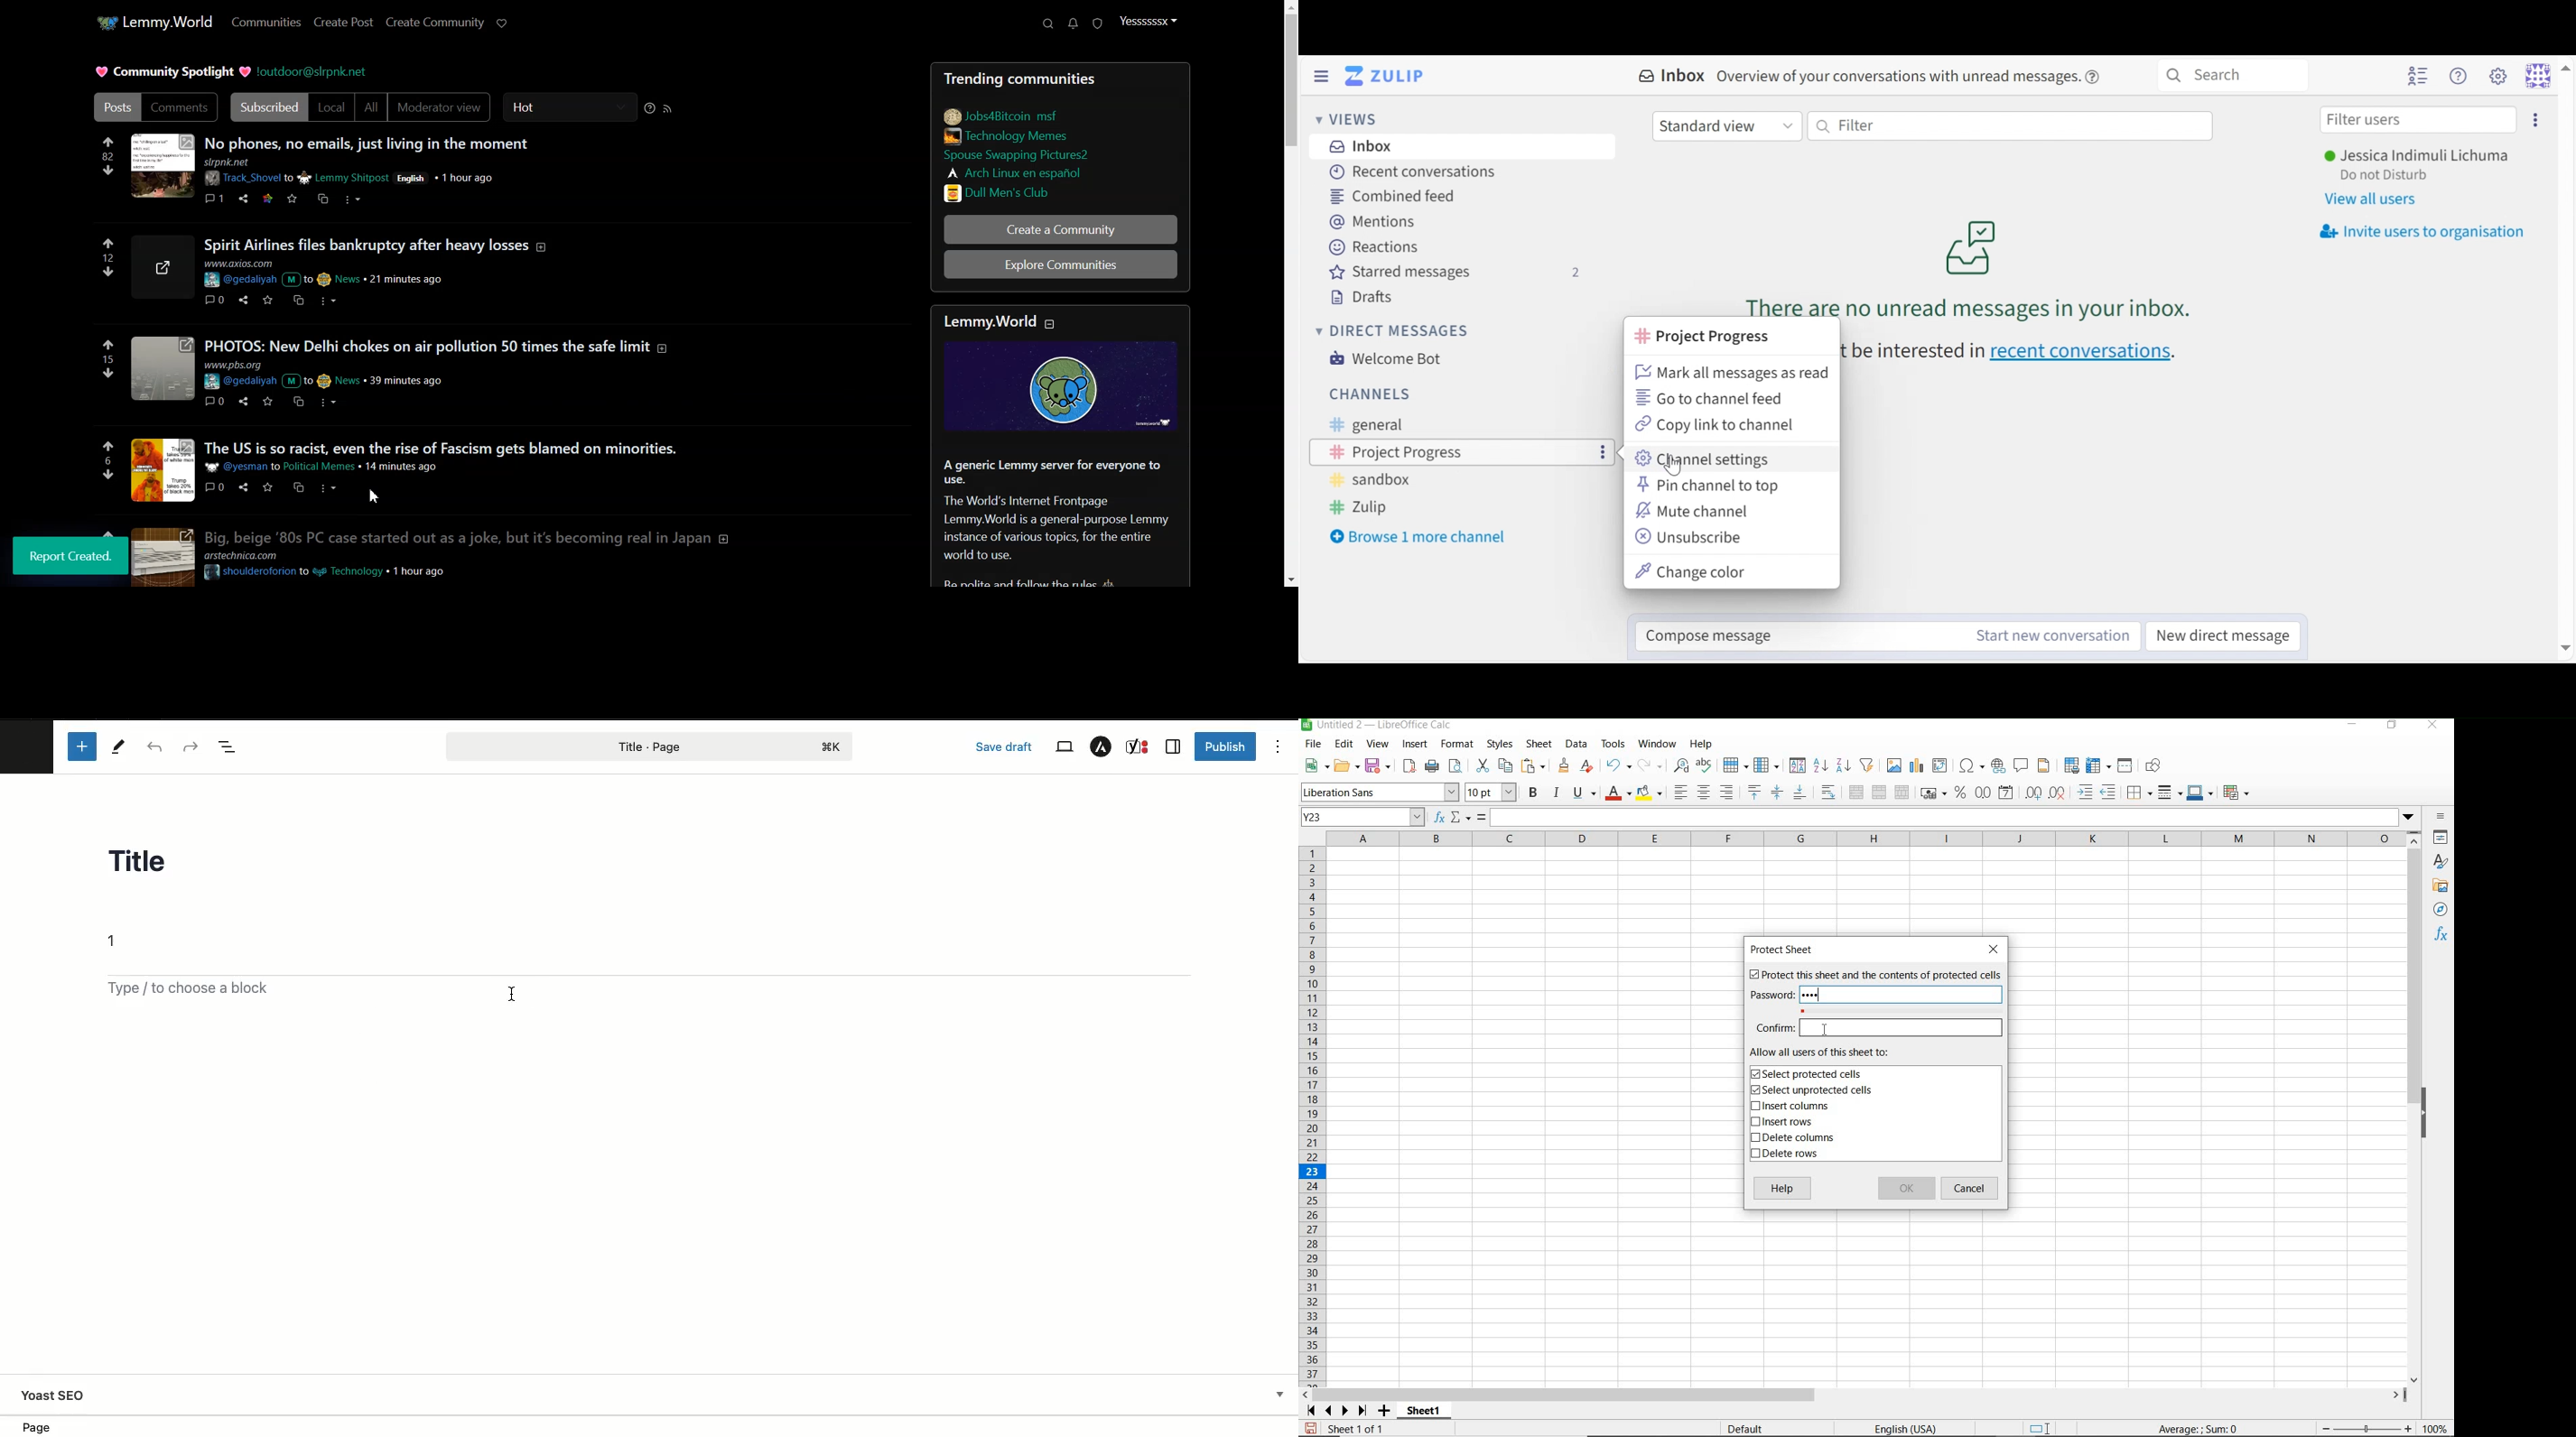  I want to click on link, so click(1035, 191).